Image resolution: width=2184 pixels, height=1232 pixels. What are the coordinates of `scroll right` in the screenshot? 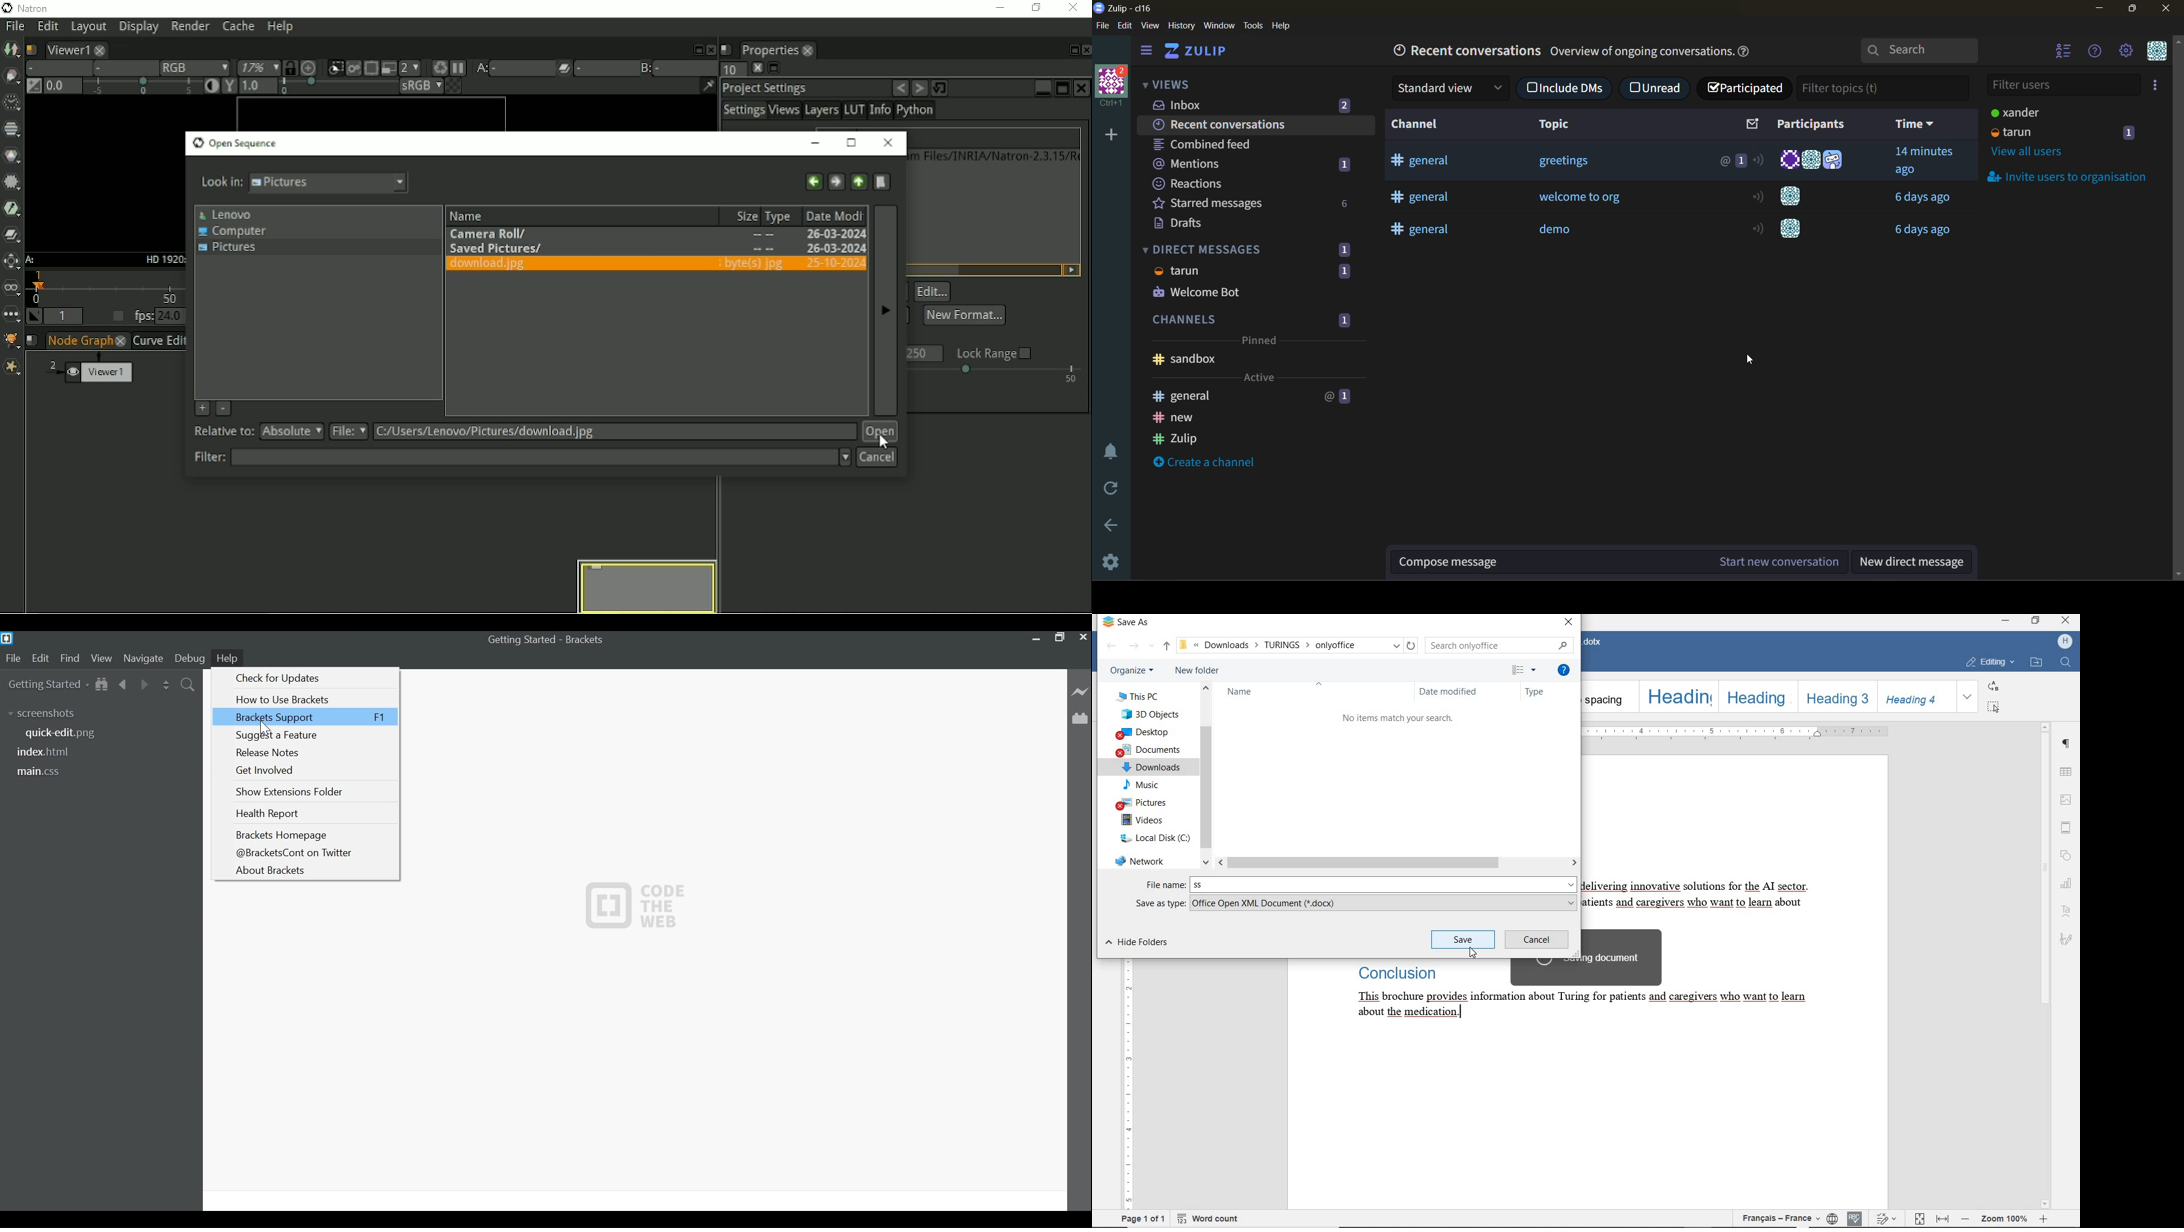 It's located at (1574, 862).